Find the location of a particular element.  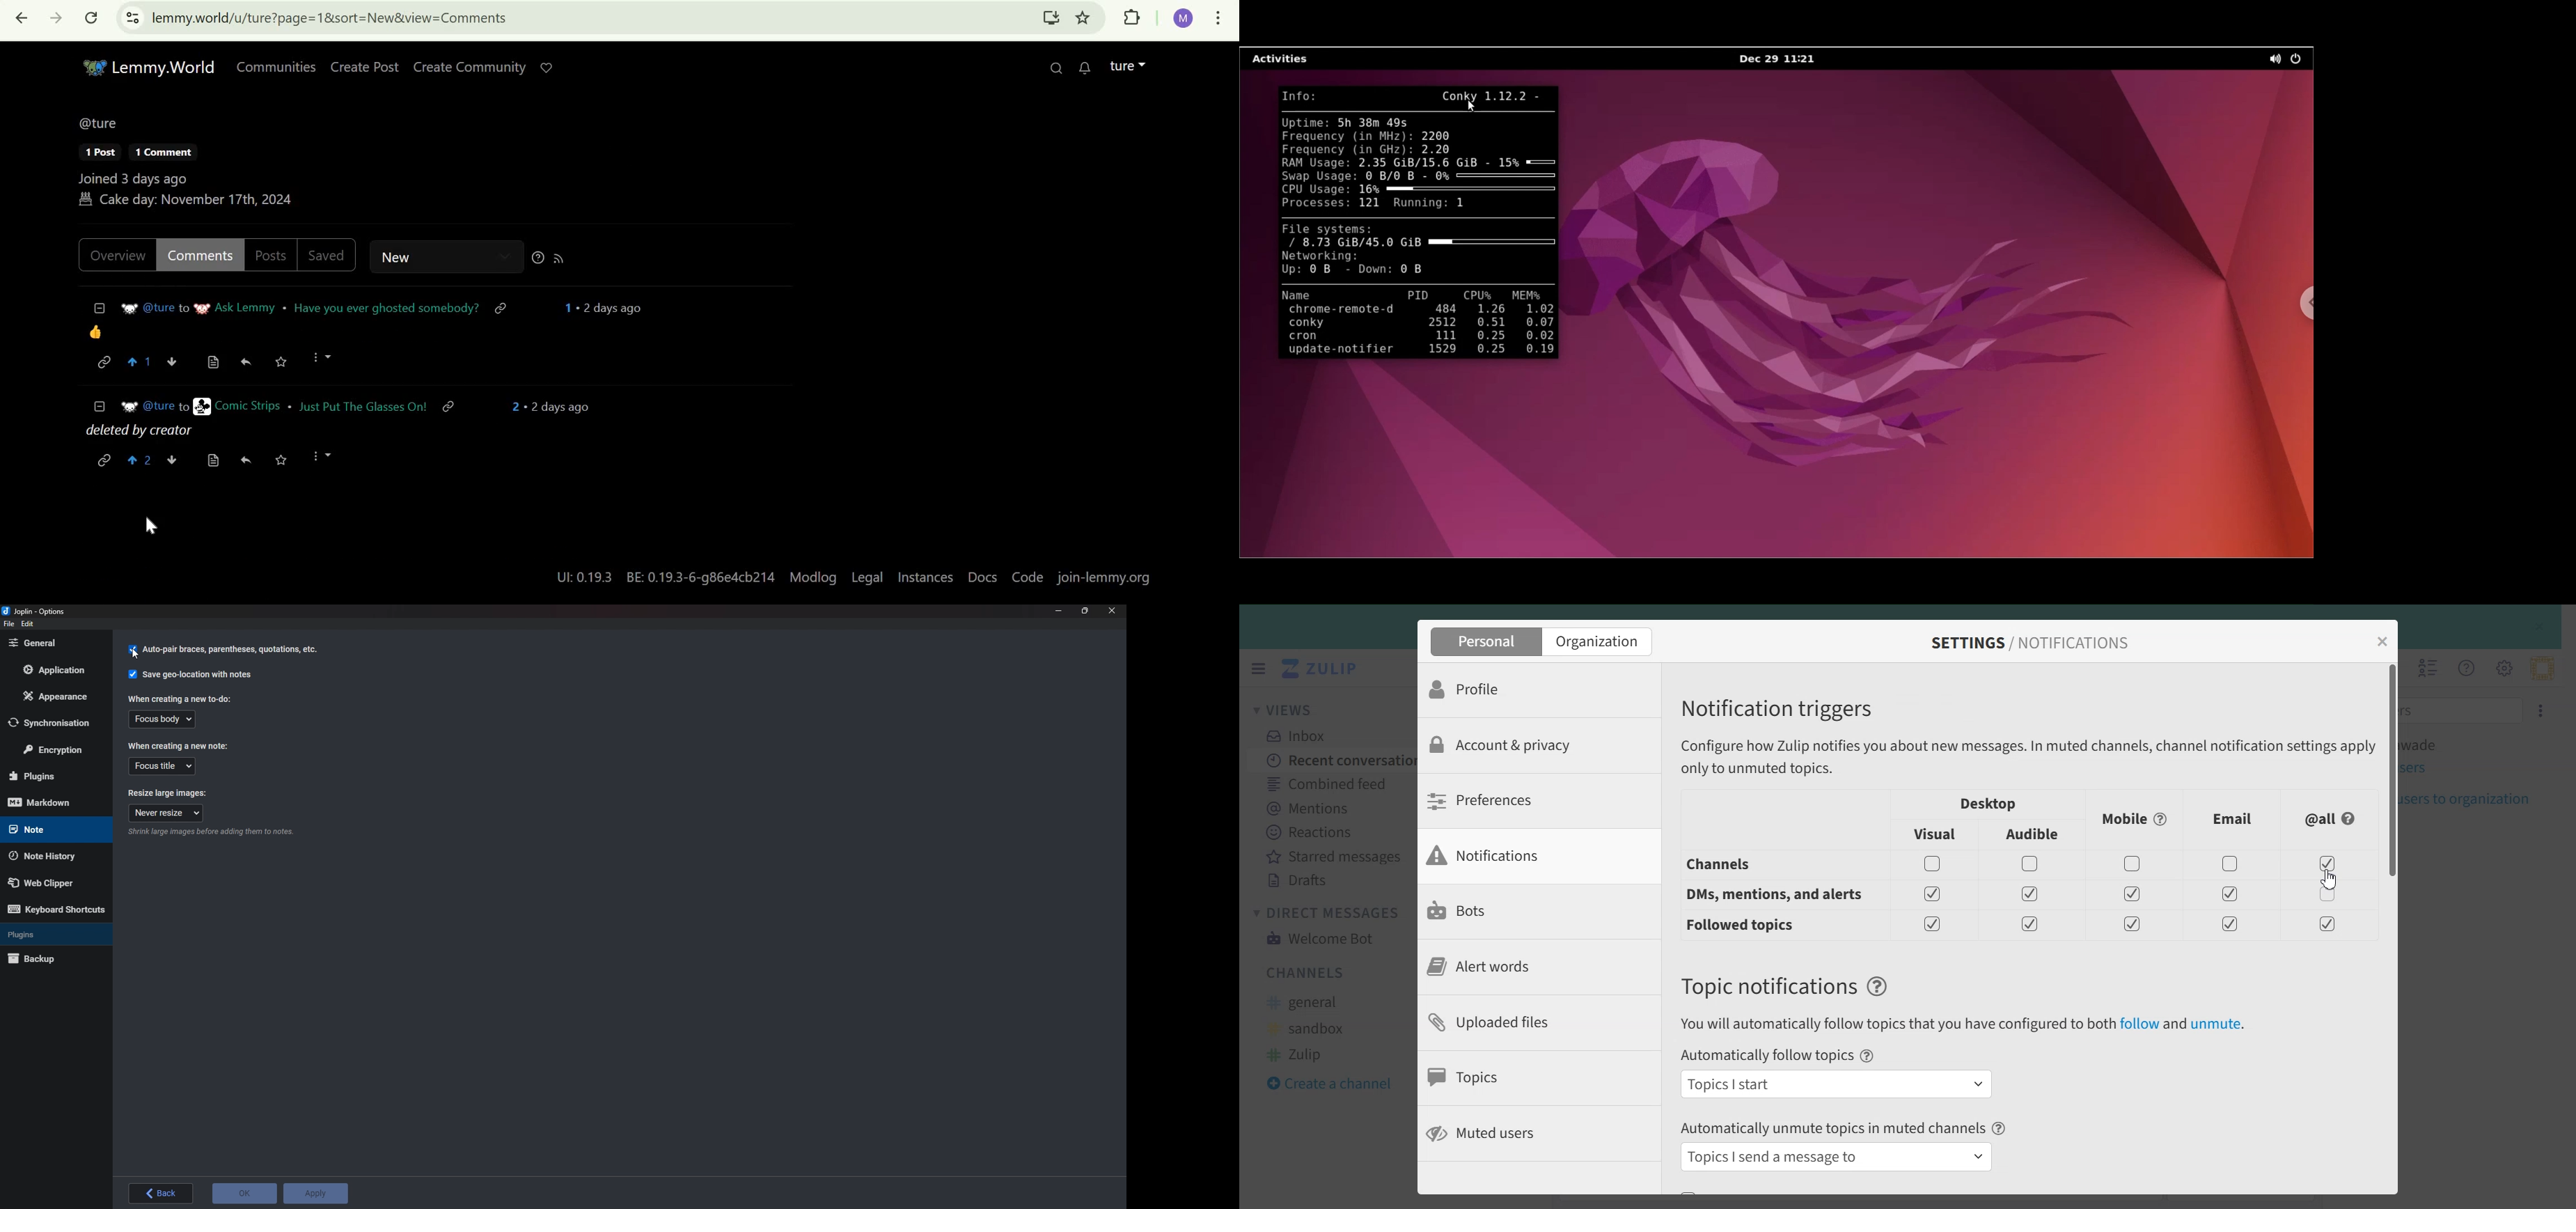

Channels is located at coordinates (1307, 972).